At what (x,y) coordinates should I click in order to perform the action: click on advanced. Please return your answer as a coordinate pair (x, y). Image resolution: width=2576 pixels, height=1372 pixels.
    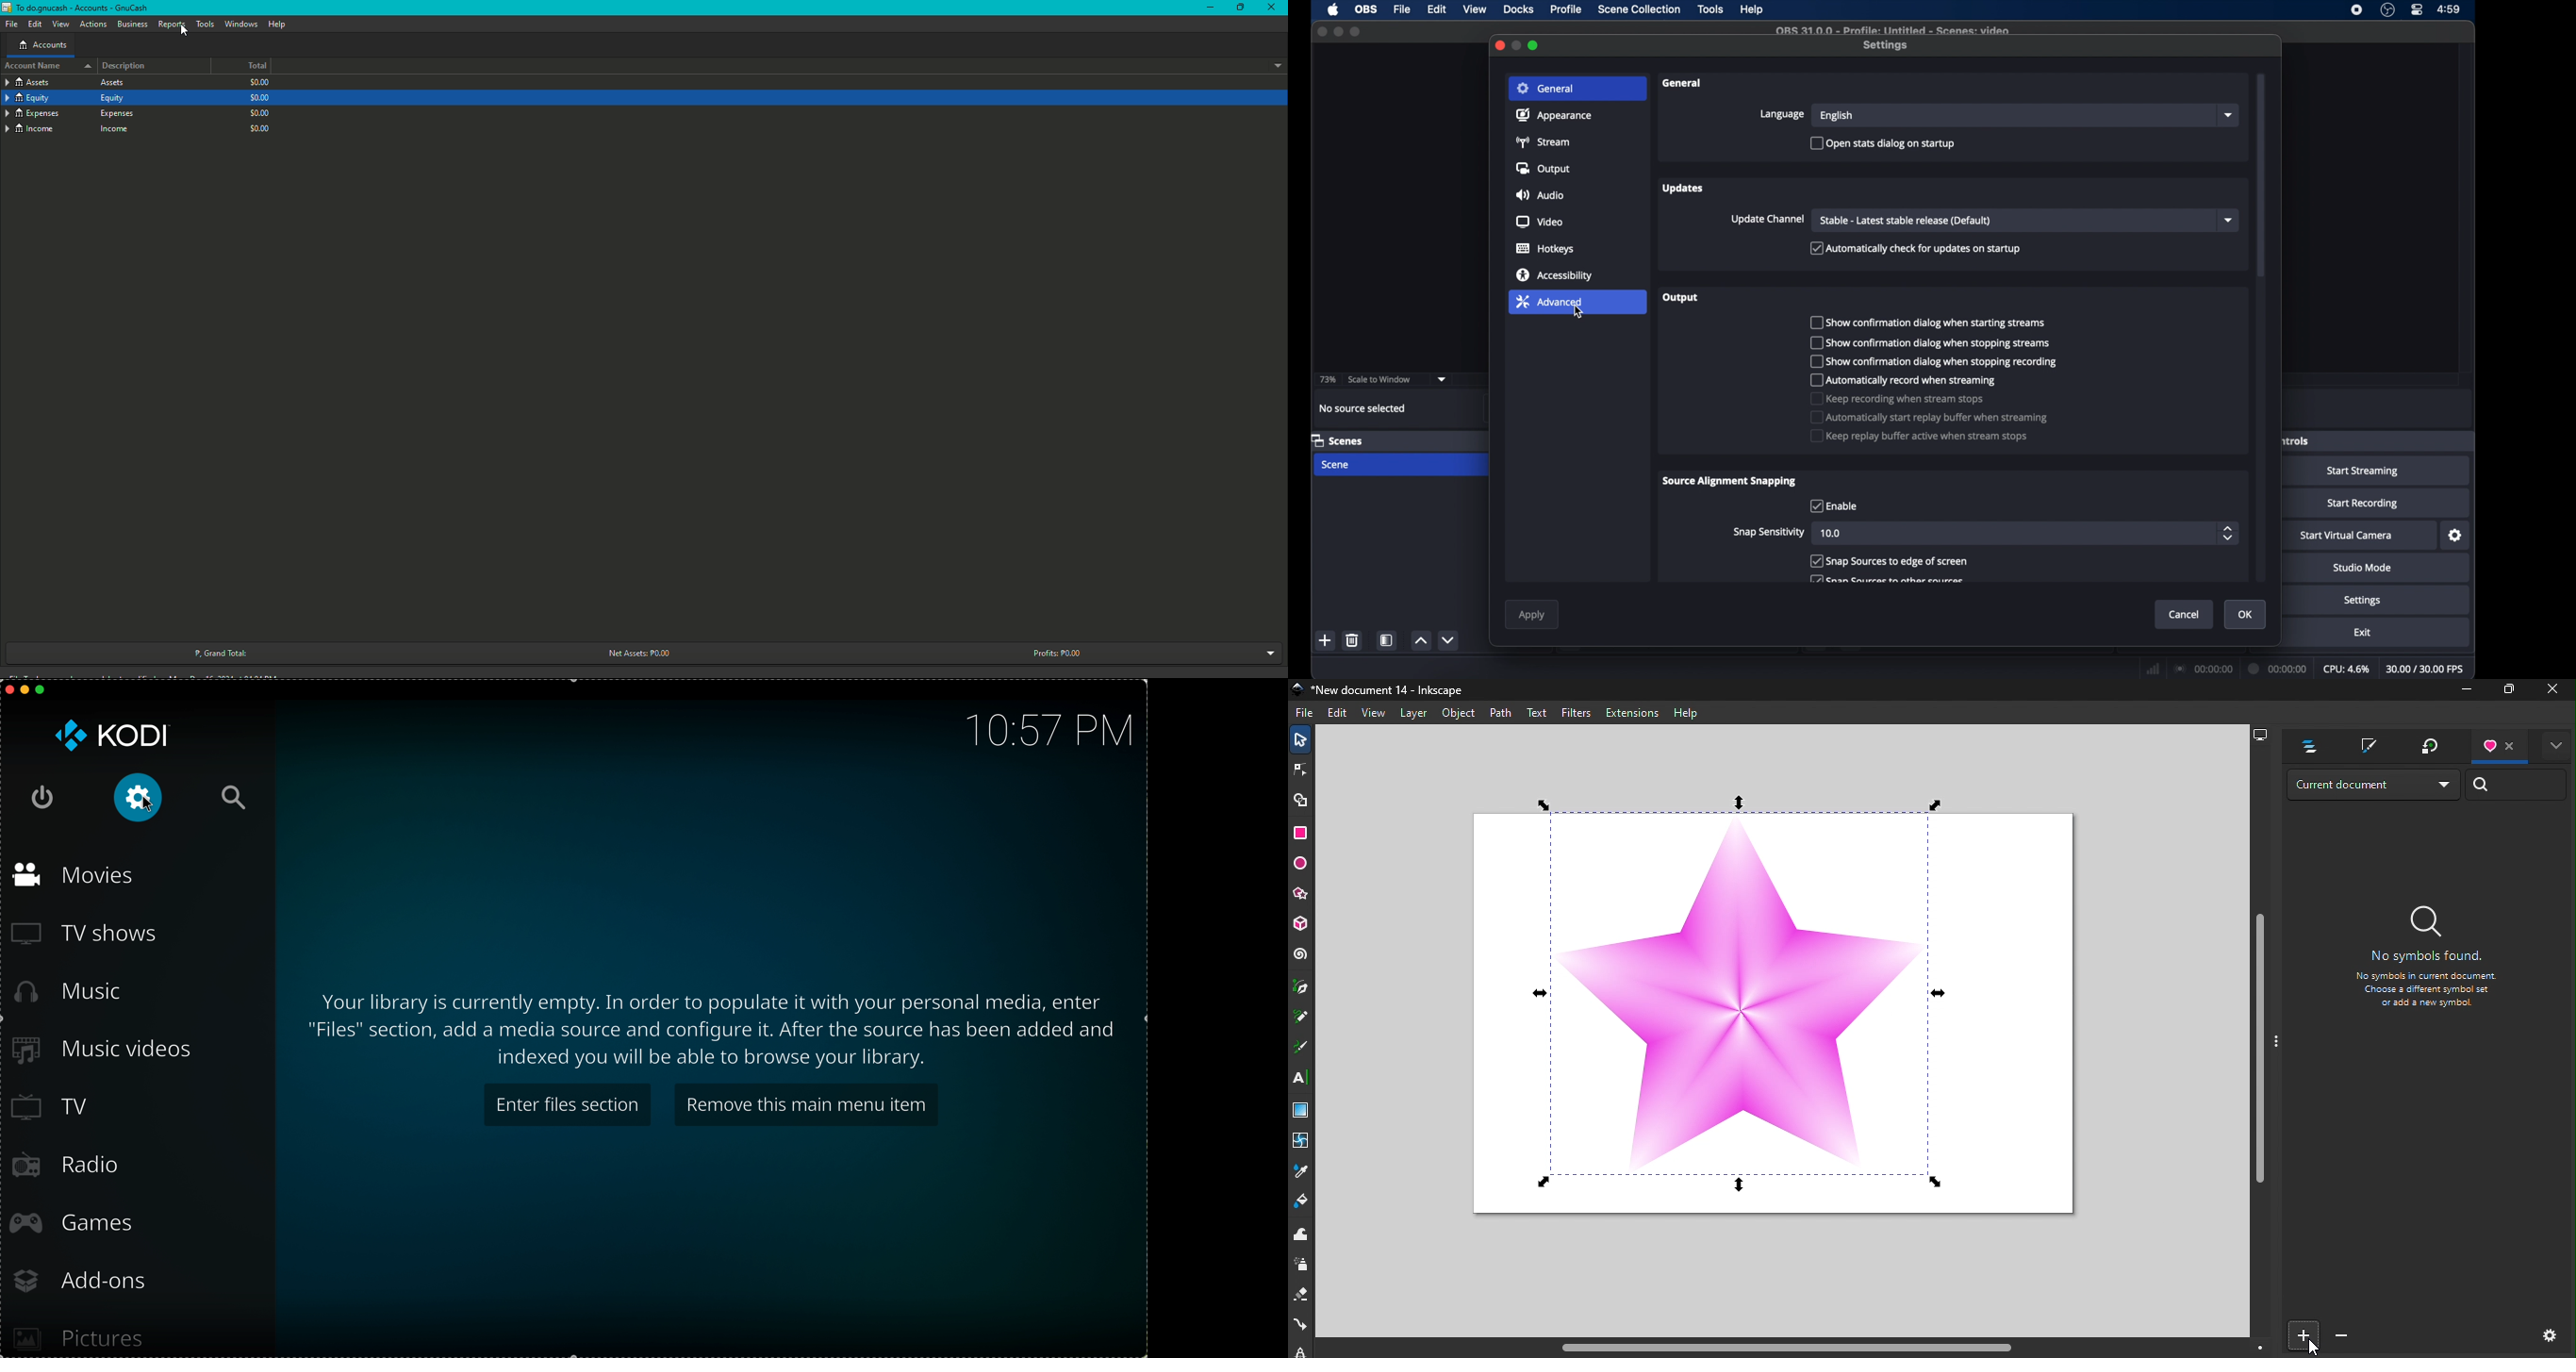
    Looking at the image, I should click on (1577, 303).